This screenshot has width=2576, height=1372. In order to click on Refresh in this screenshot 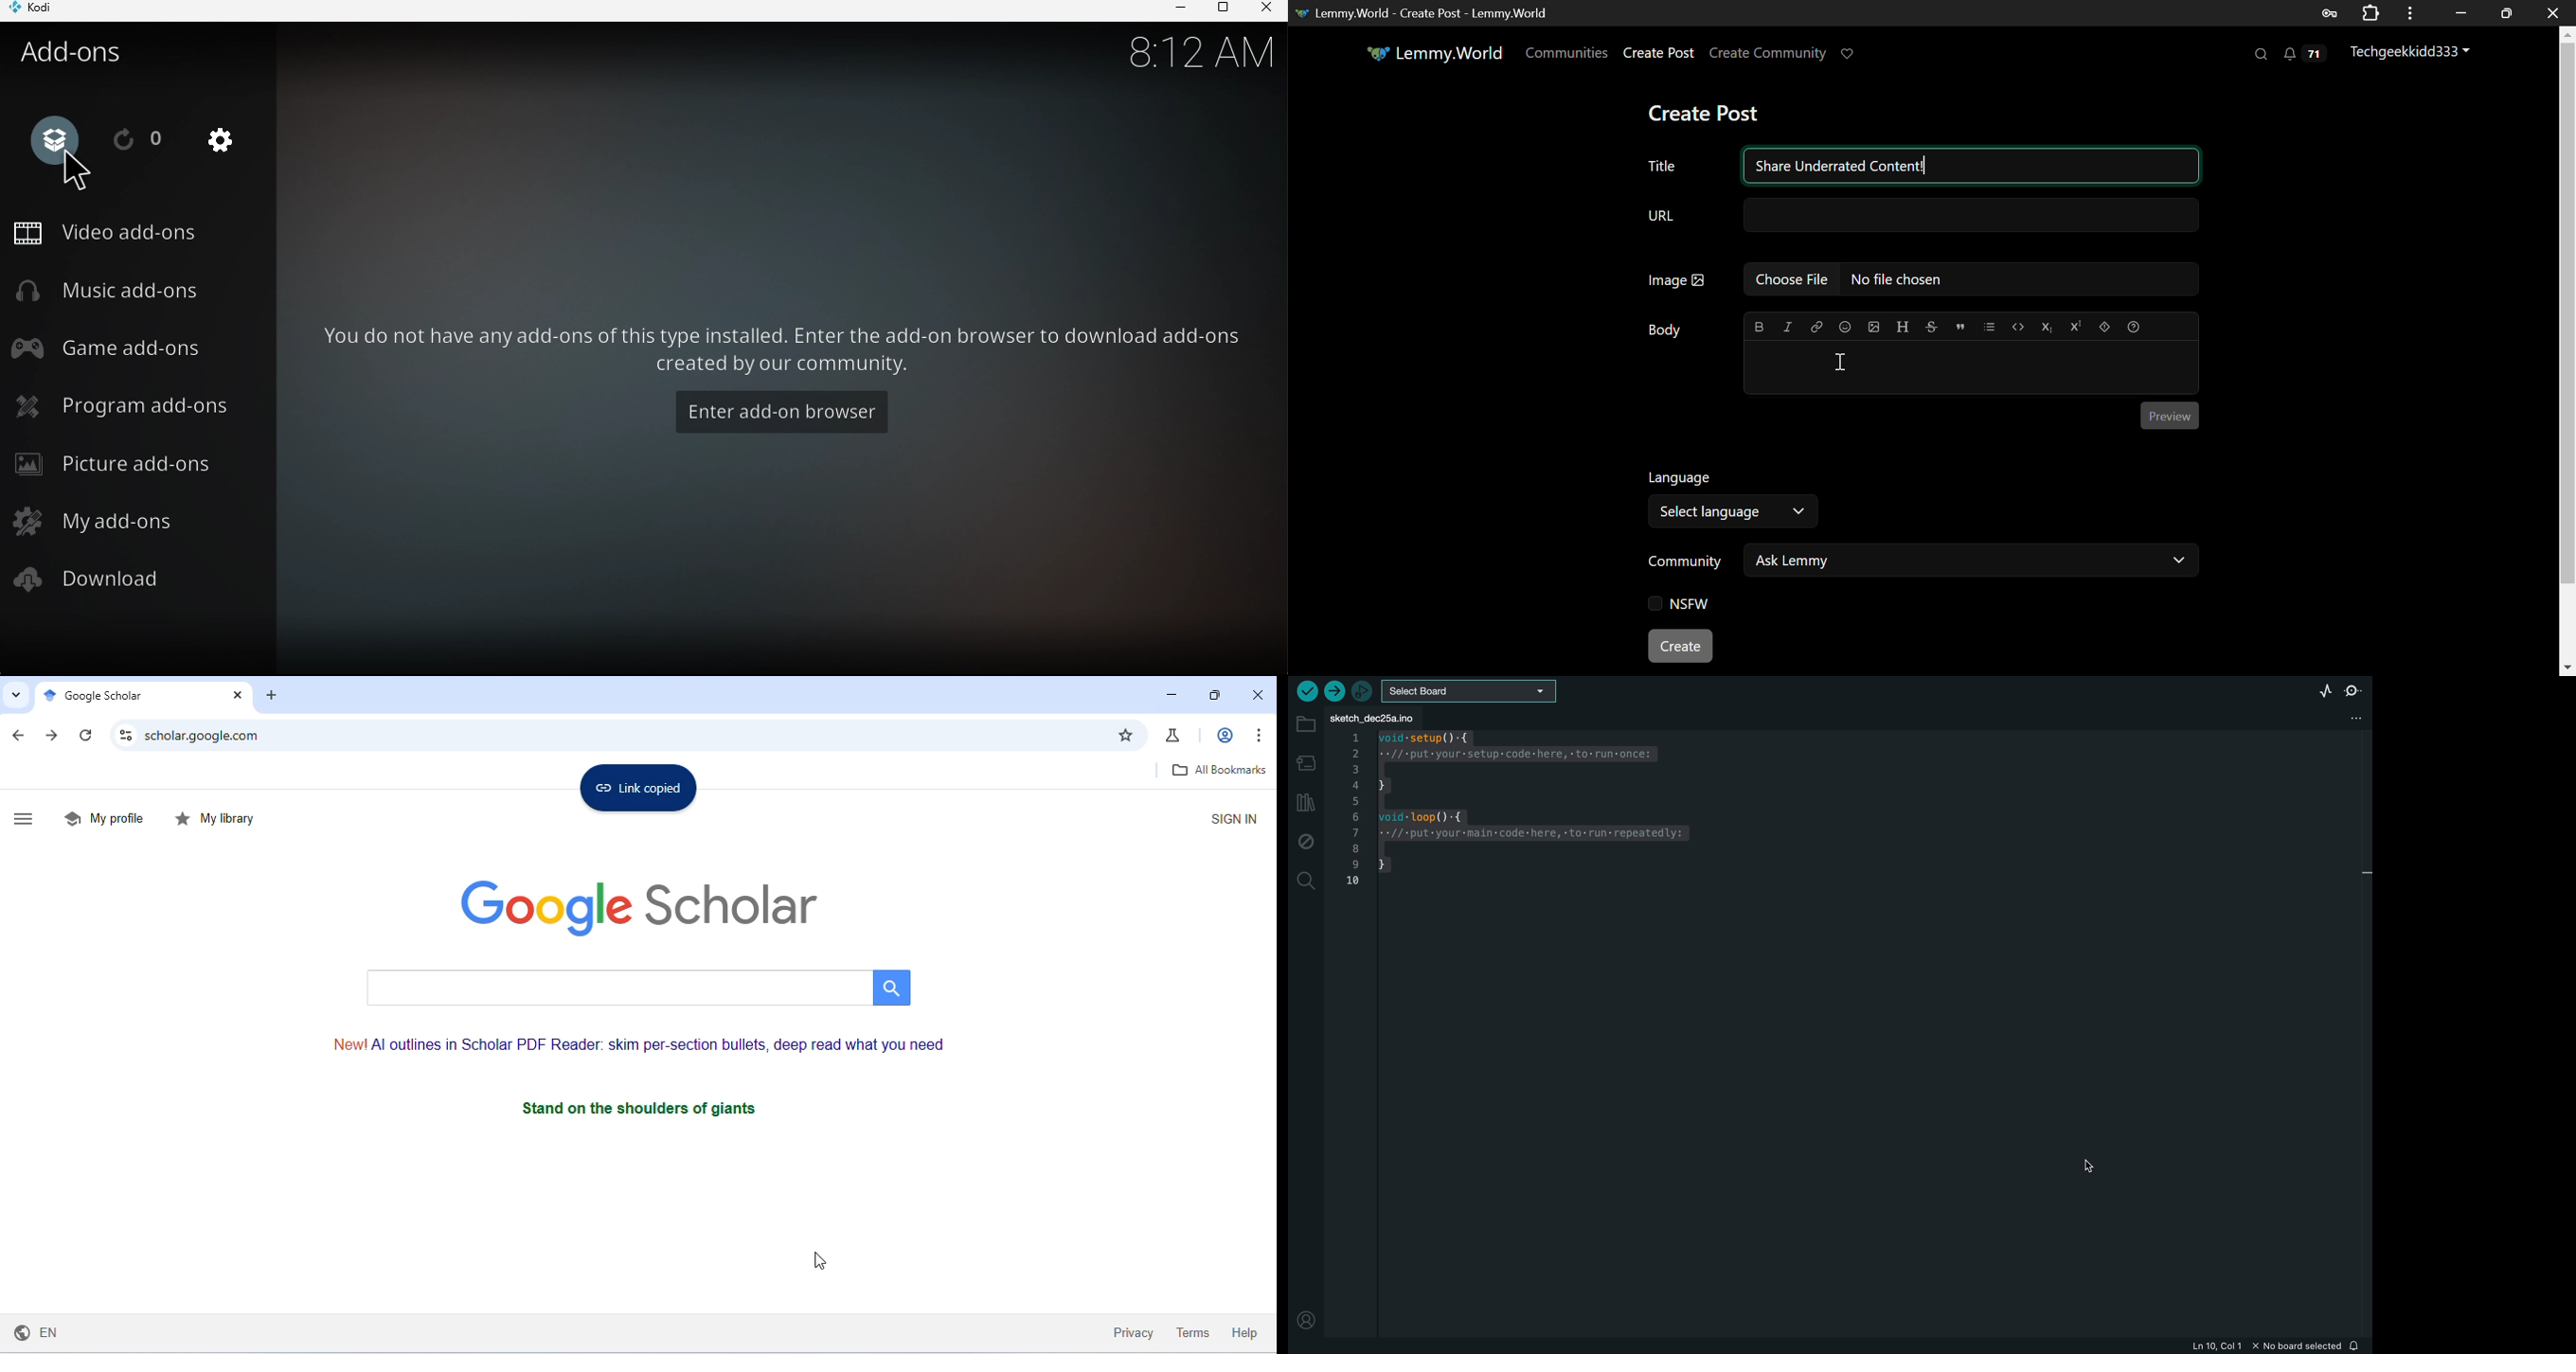, I will do `click(140, 140)`.